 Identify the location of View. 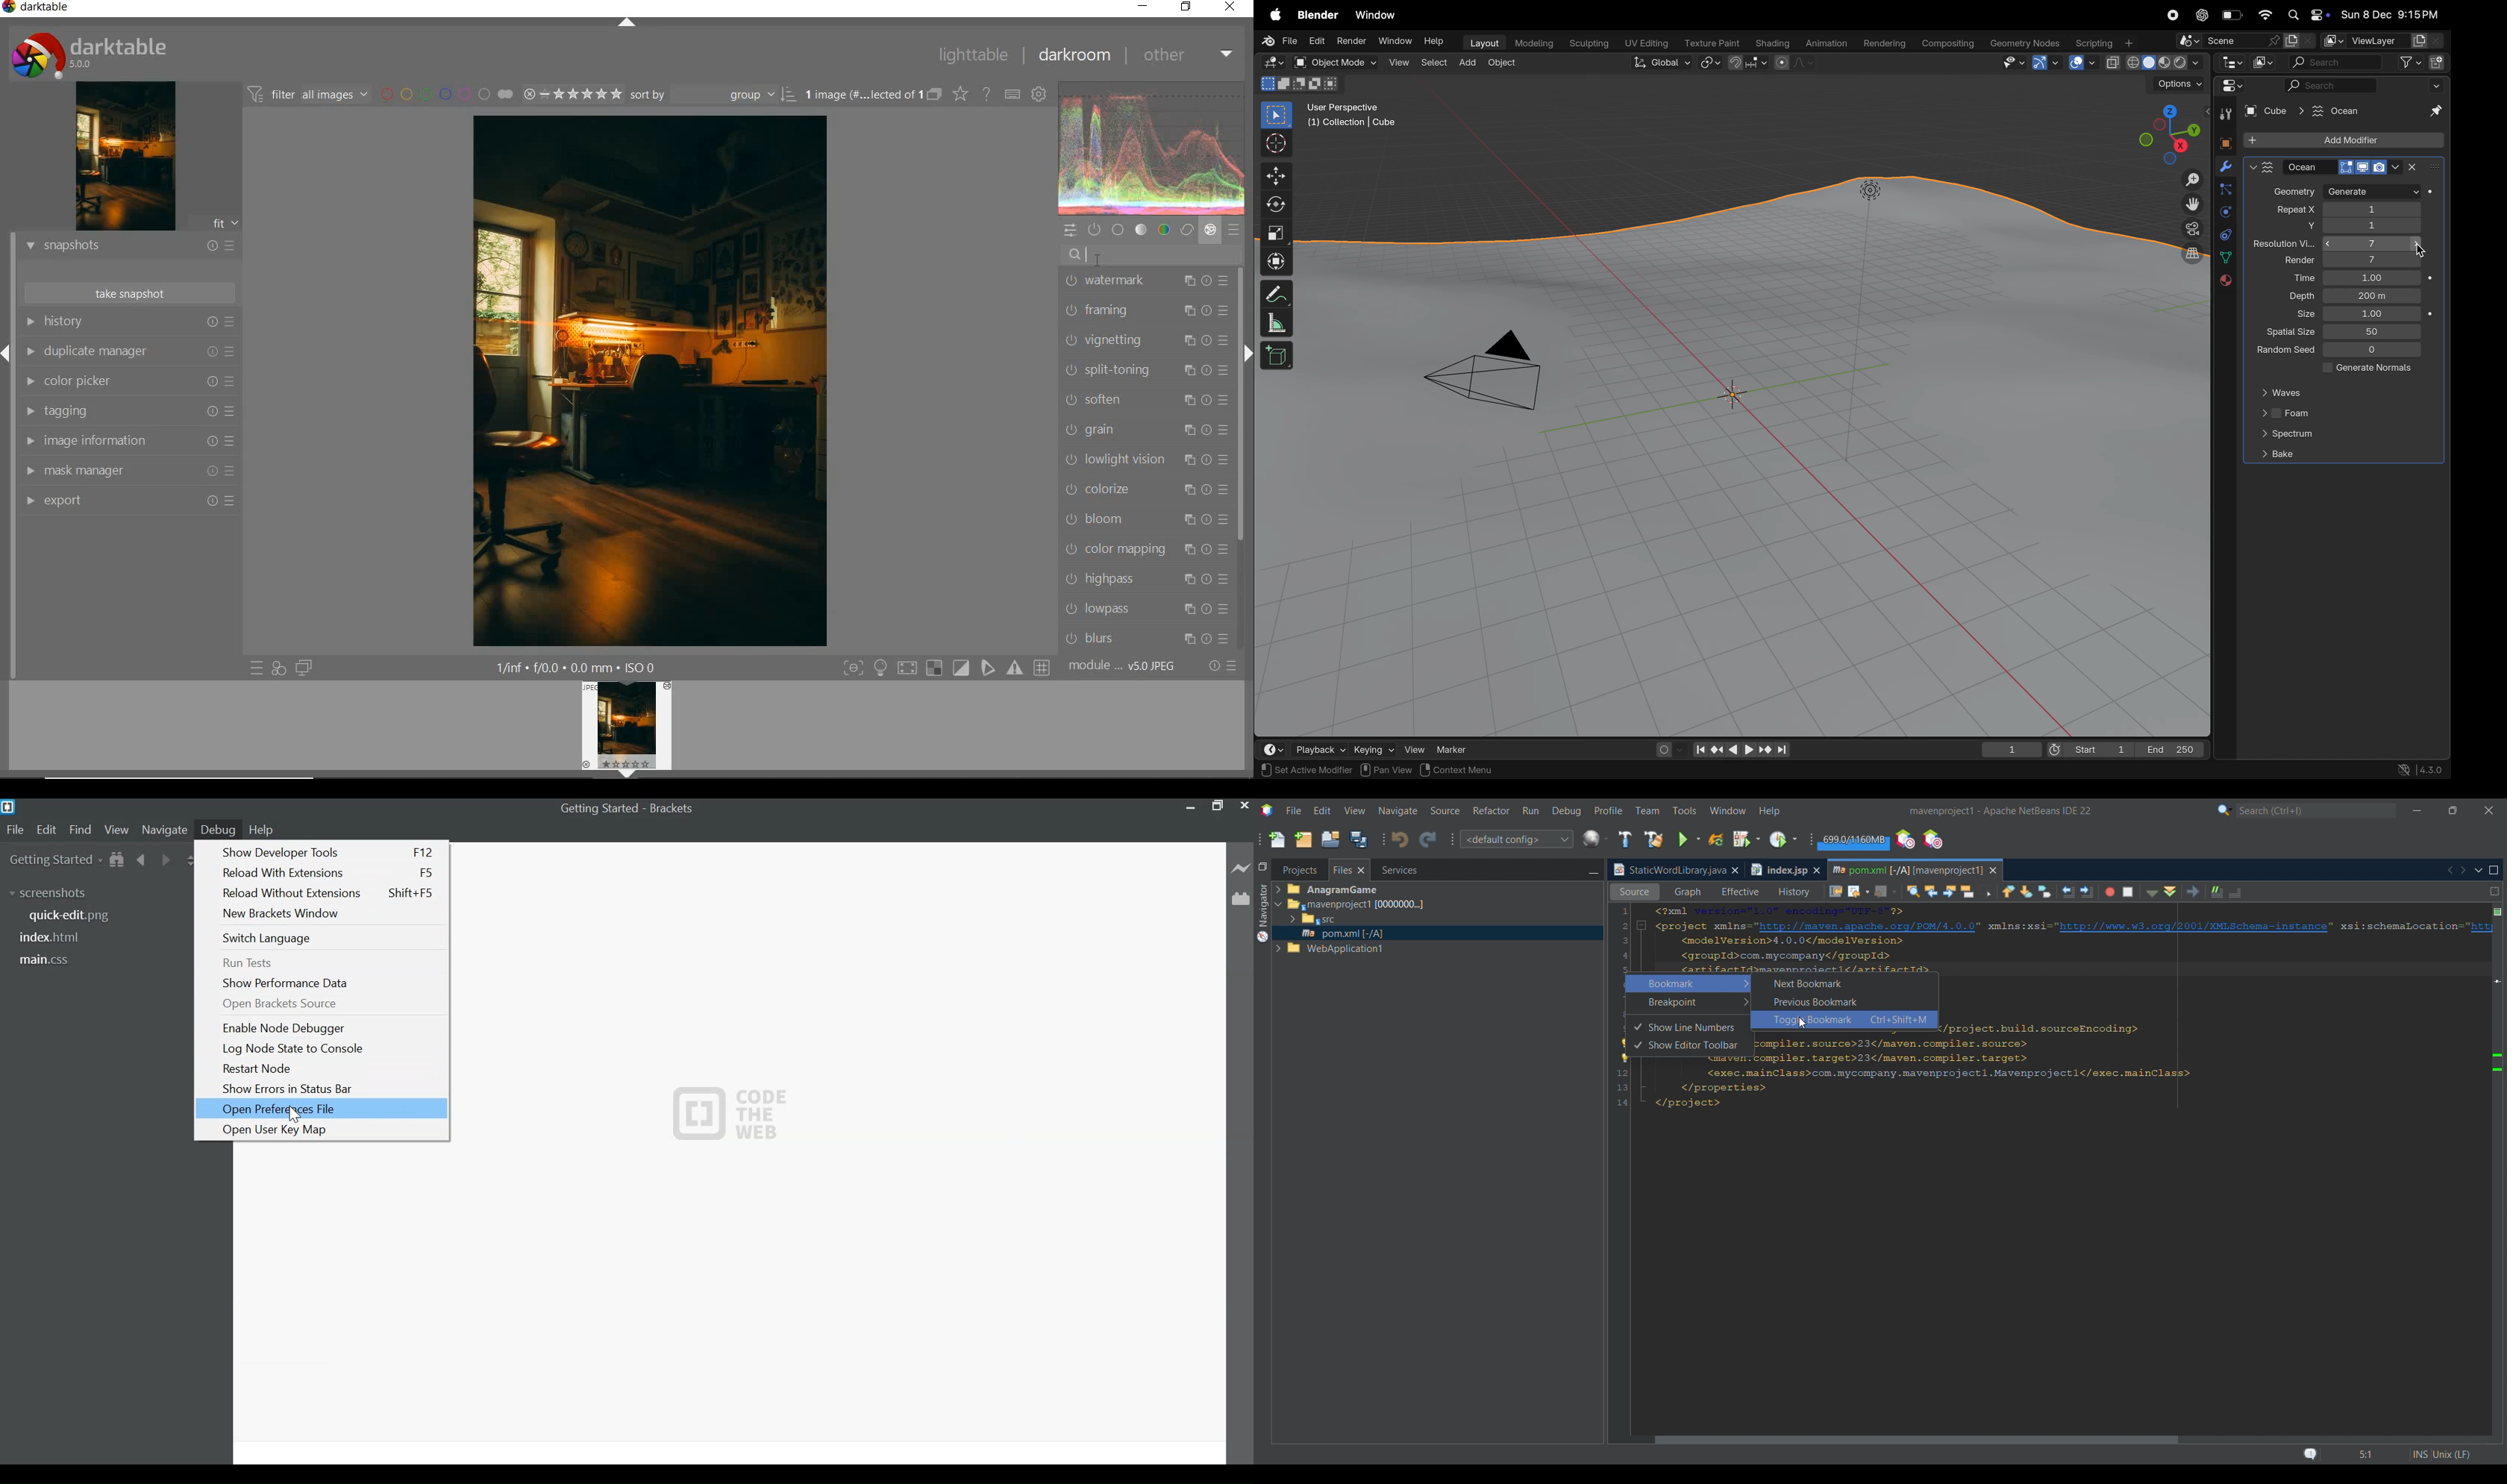
(117, 831).